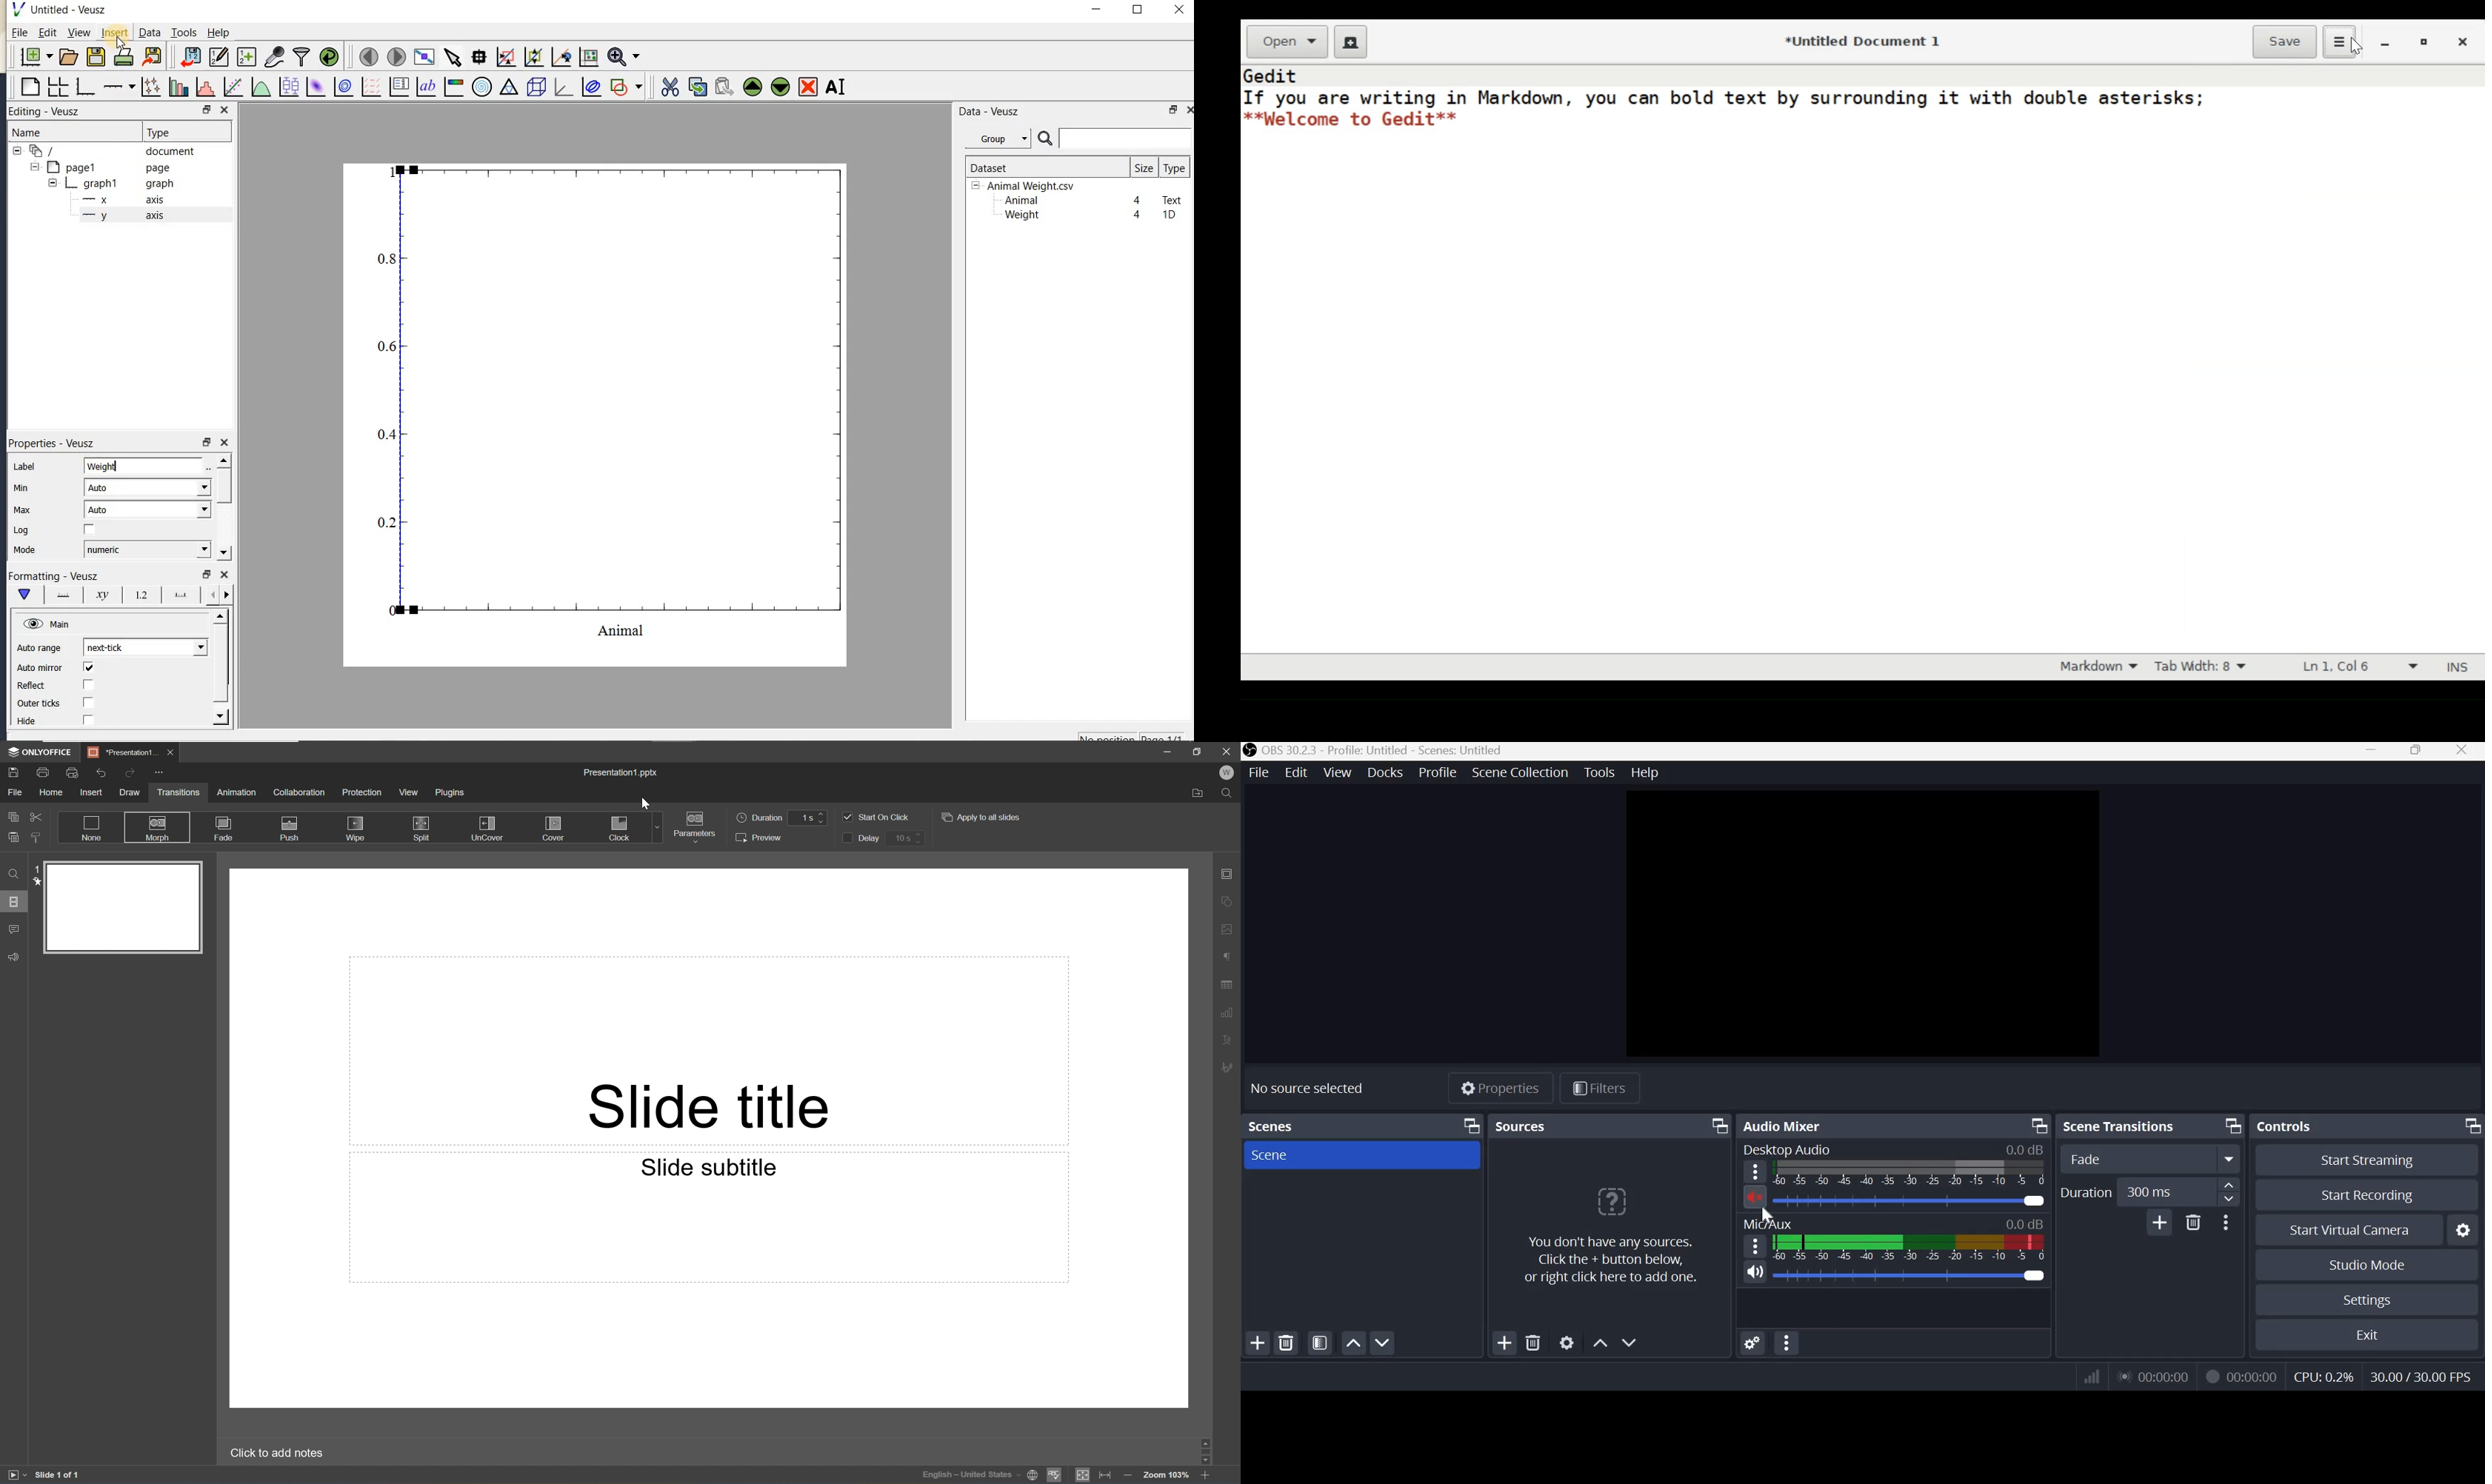  I want to click on Desktop Audio, so click(1786, 1150).